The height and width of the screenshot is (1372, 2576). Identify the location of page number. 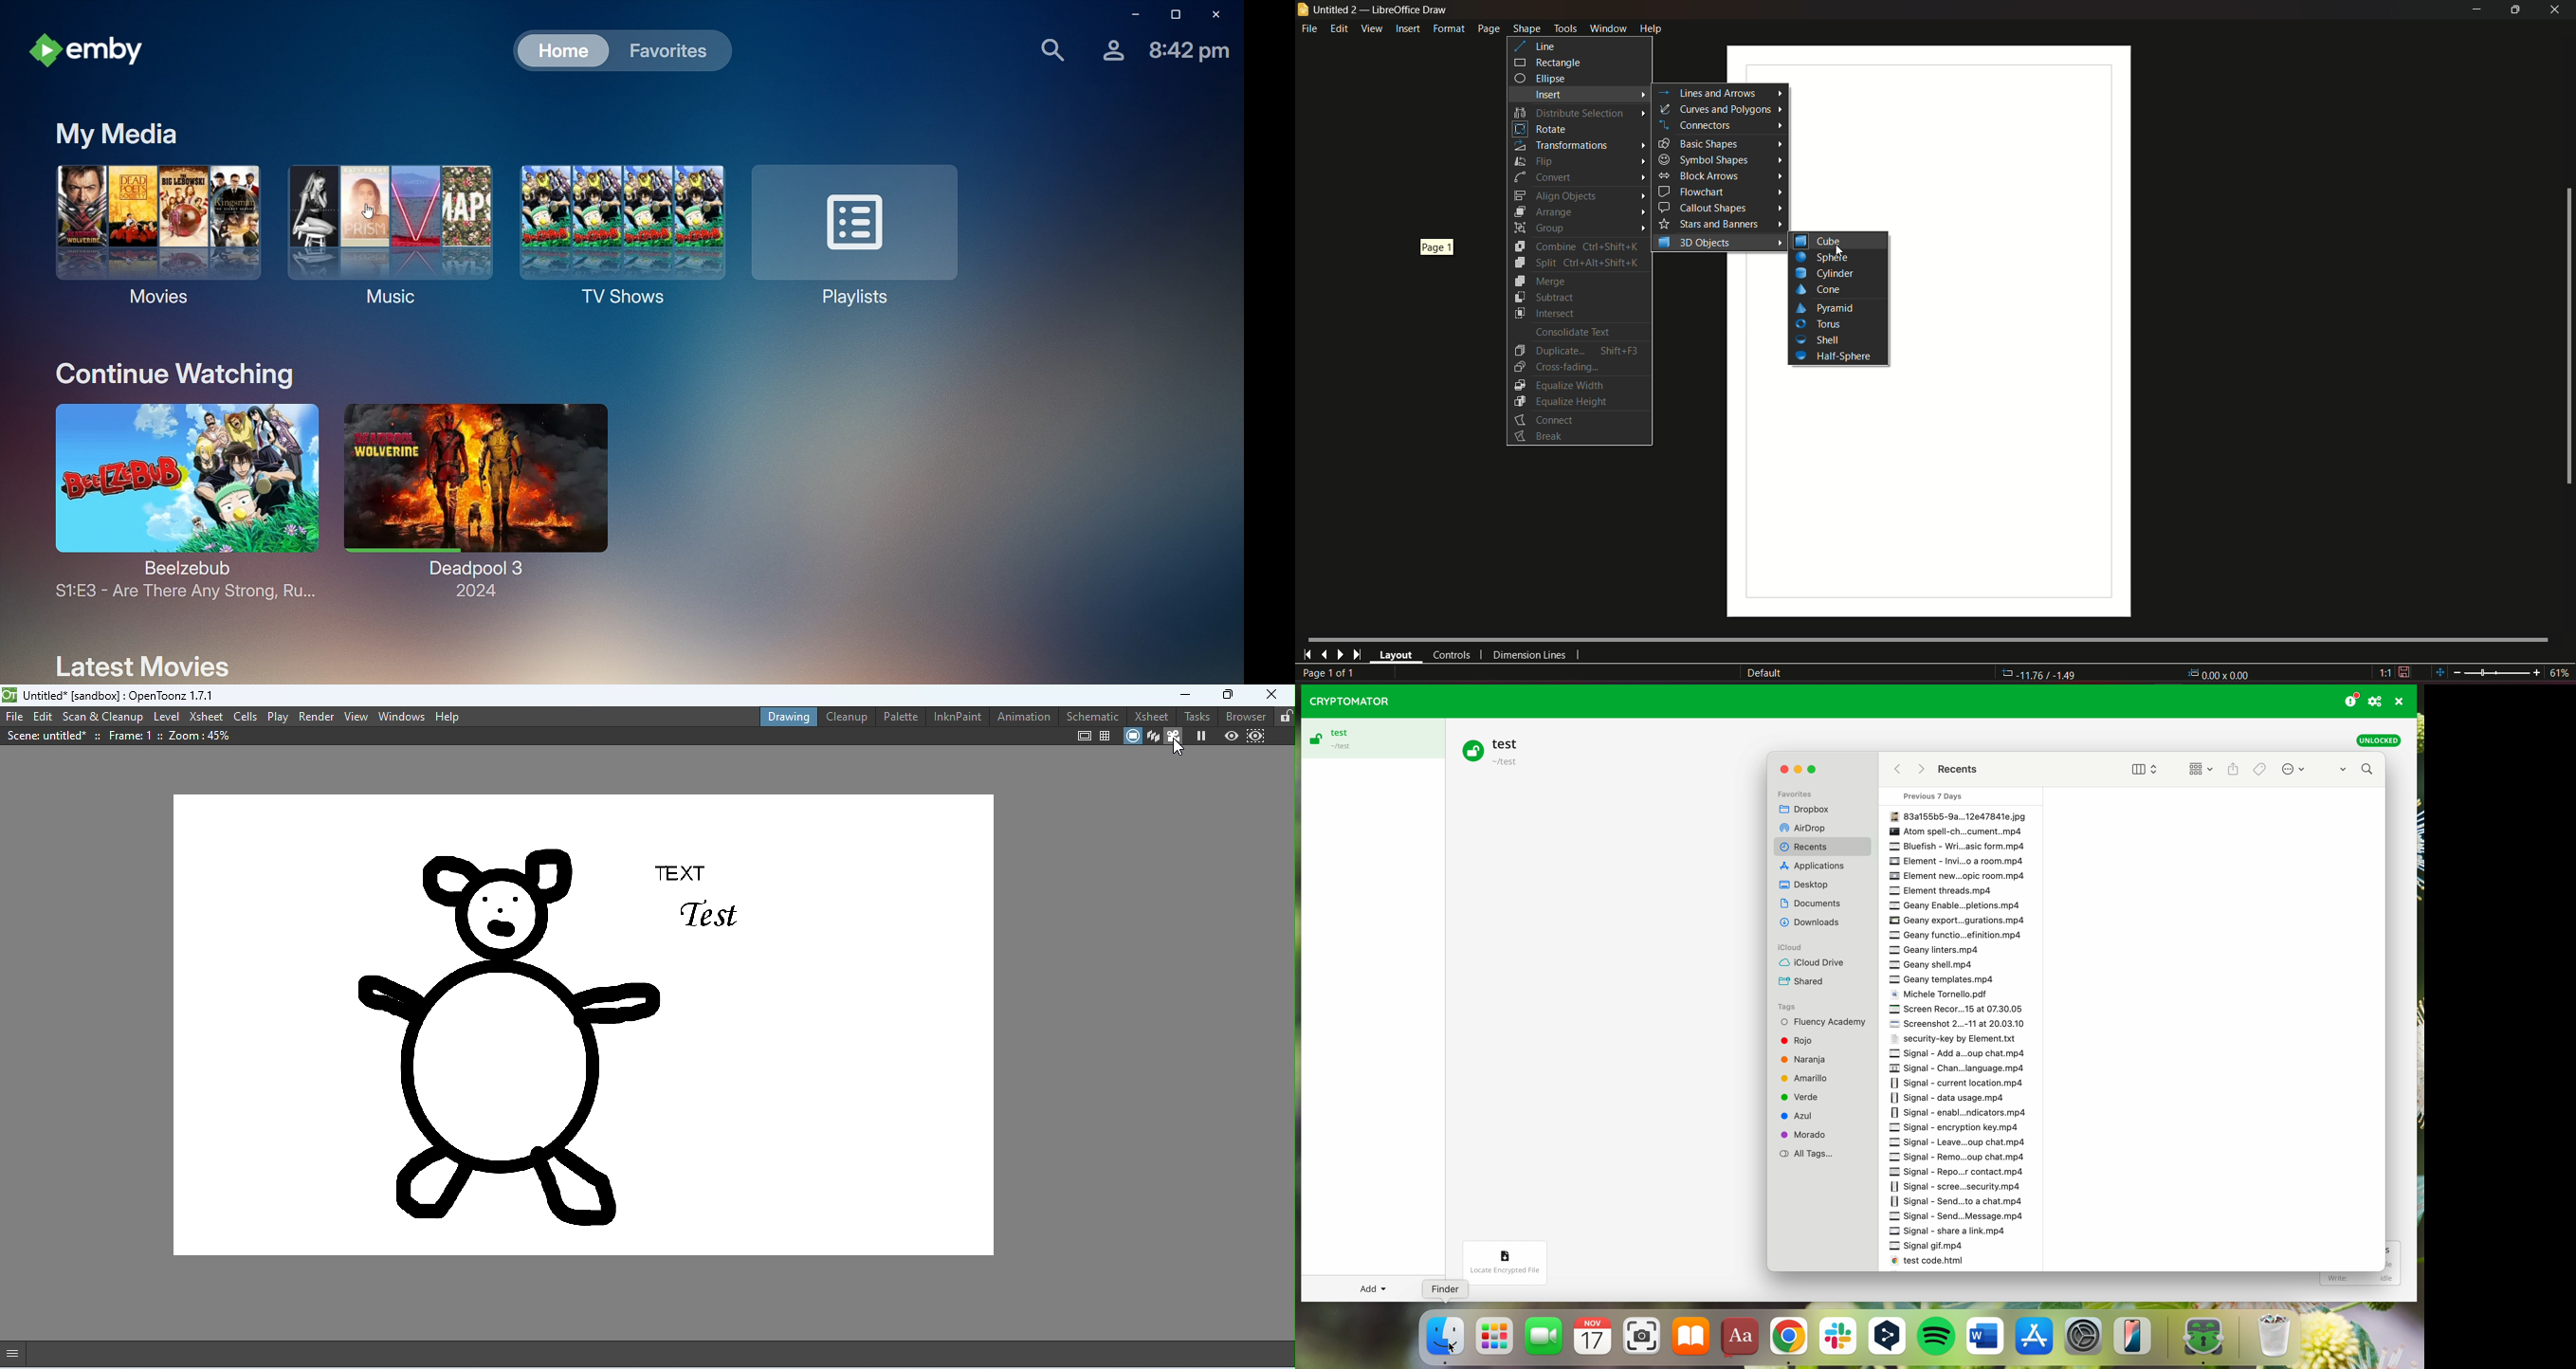
(1331, 674).